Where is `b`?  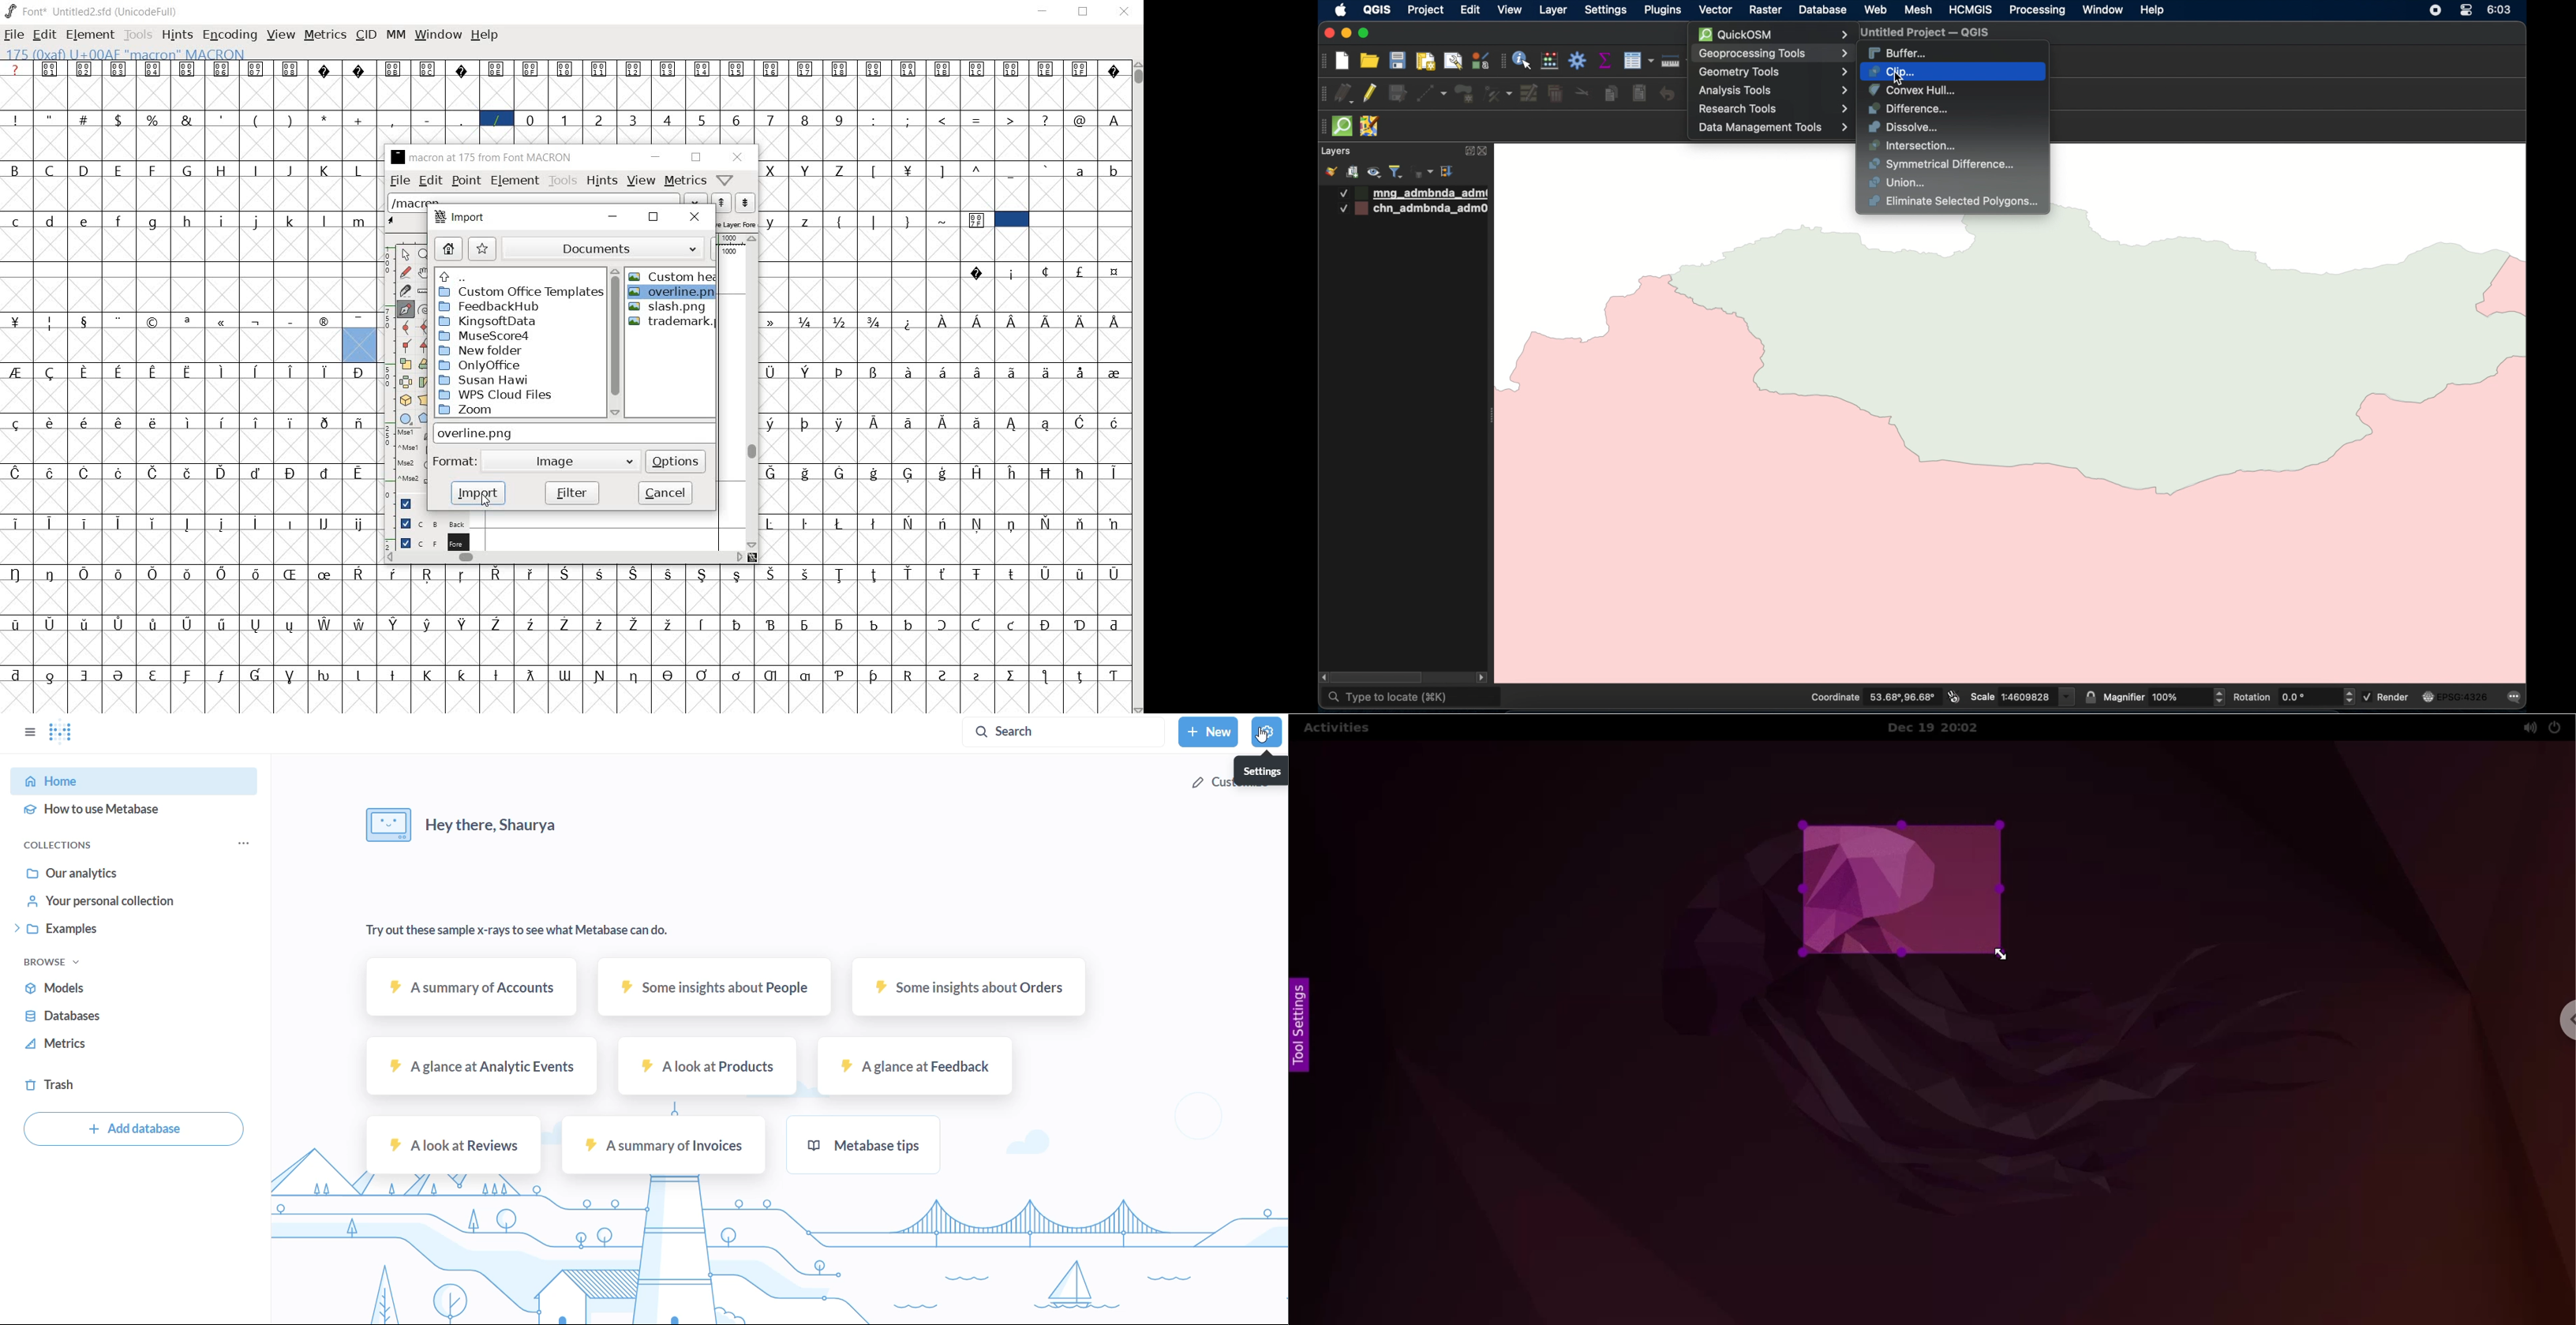
b is located at coordinates (1112, 170).